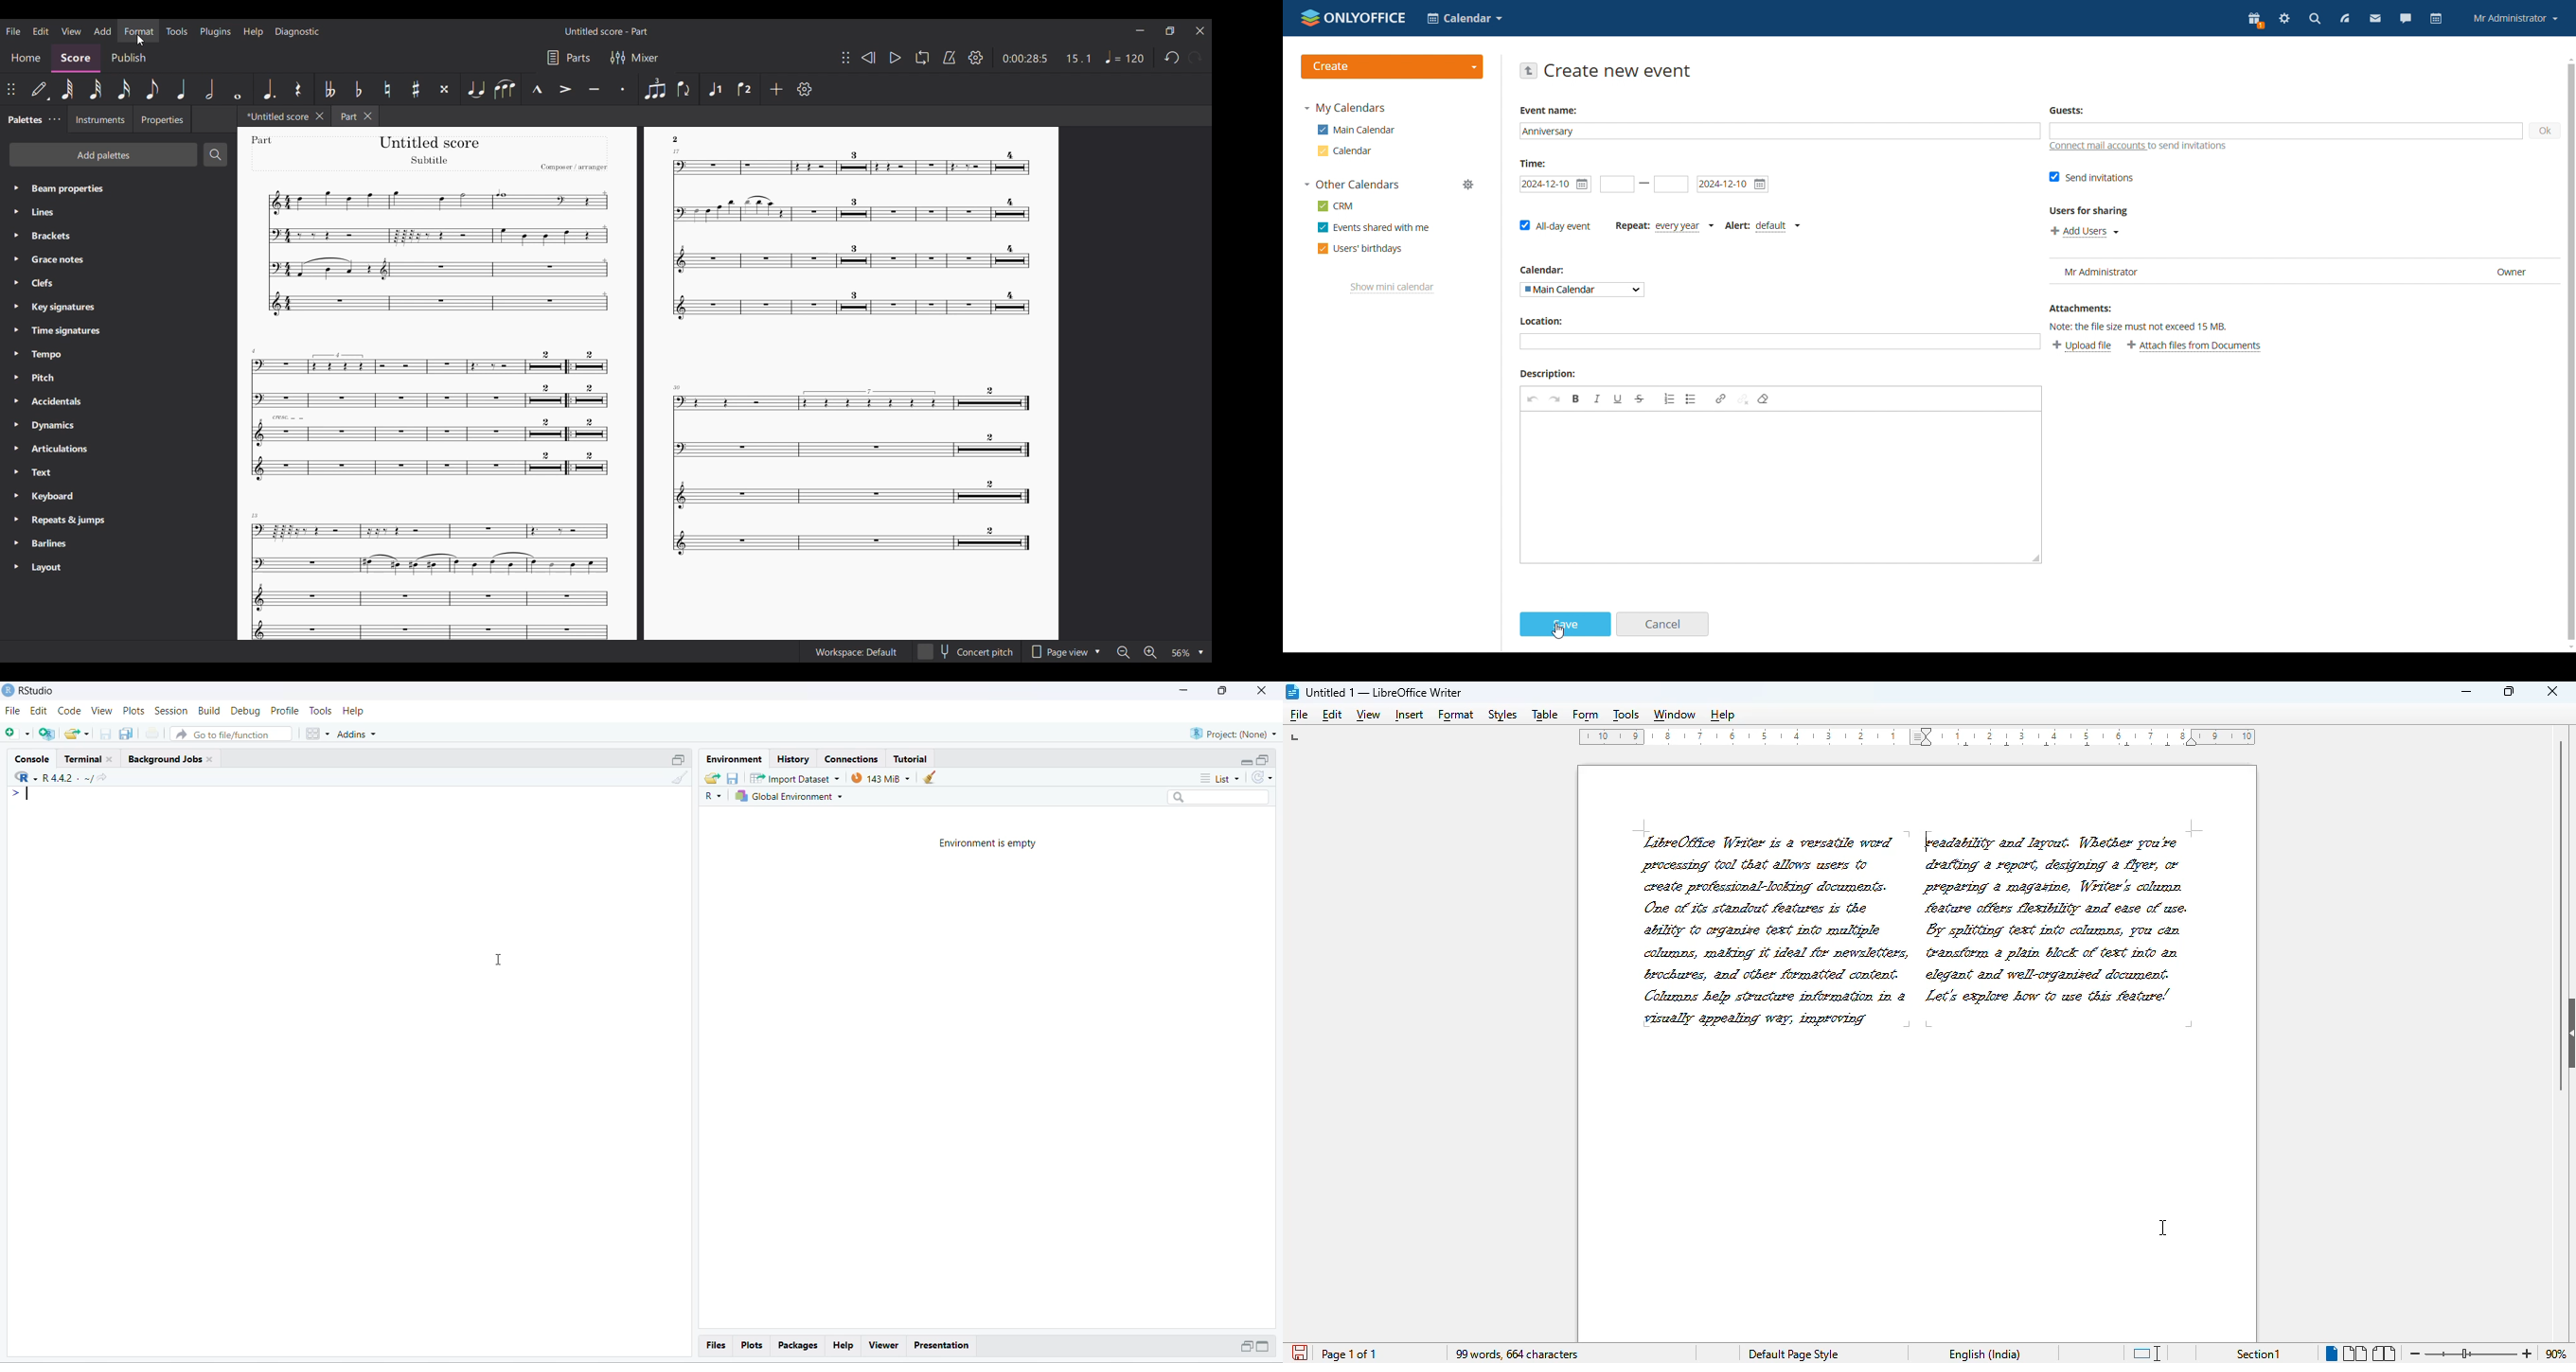 The image size is (2576, 1372). What do you see at coordinates (58, 378) in the screenshot?
I see `Pitch` at bounding box center [58, 378].